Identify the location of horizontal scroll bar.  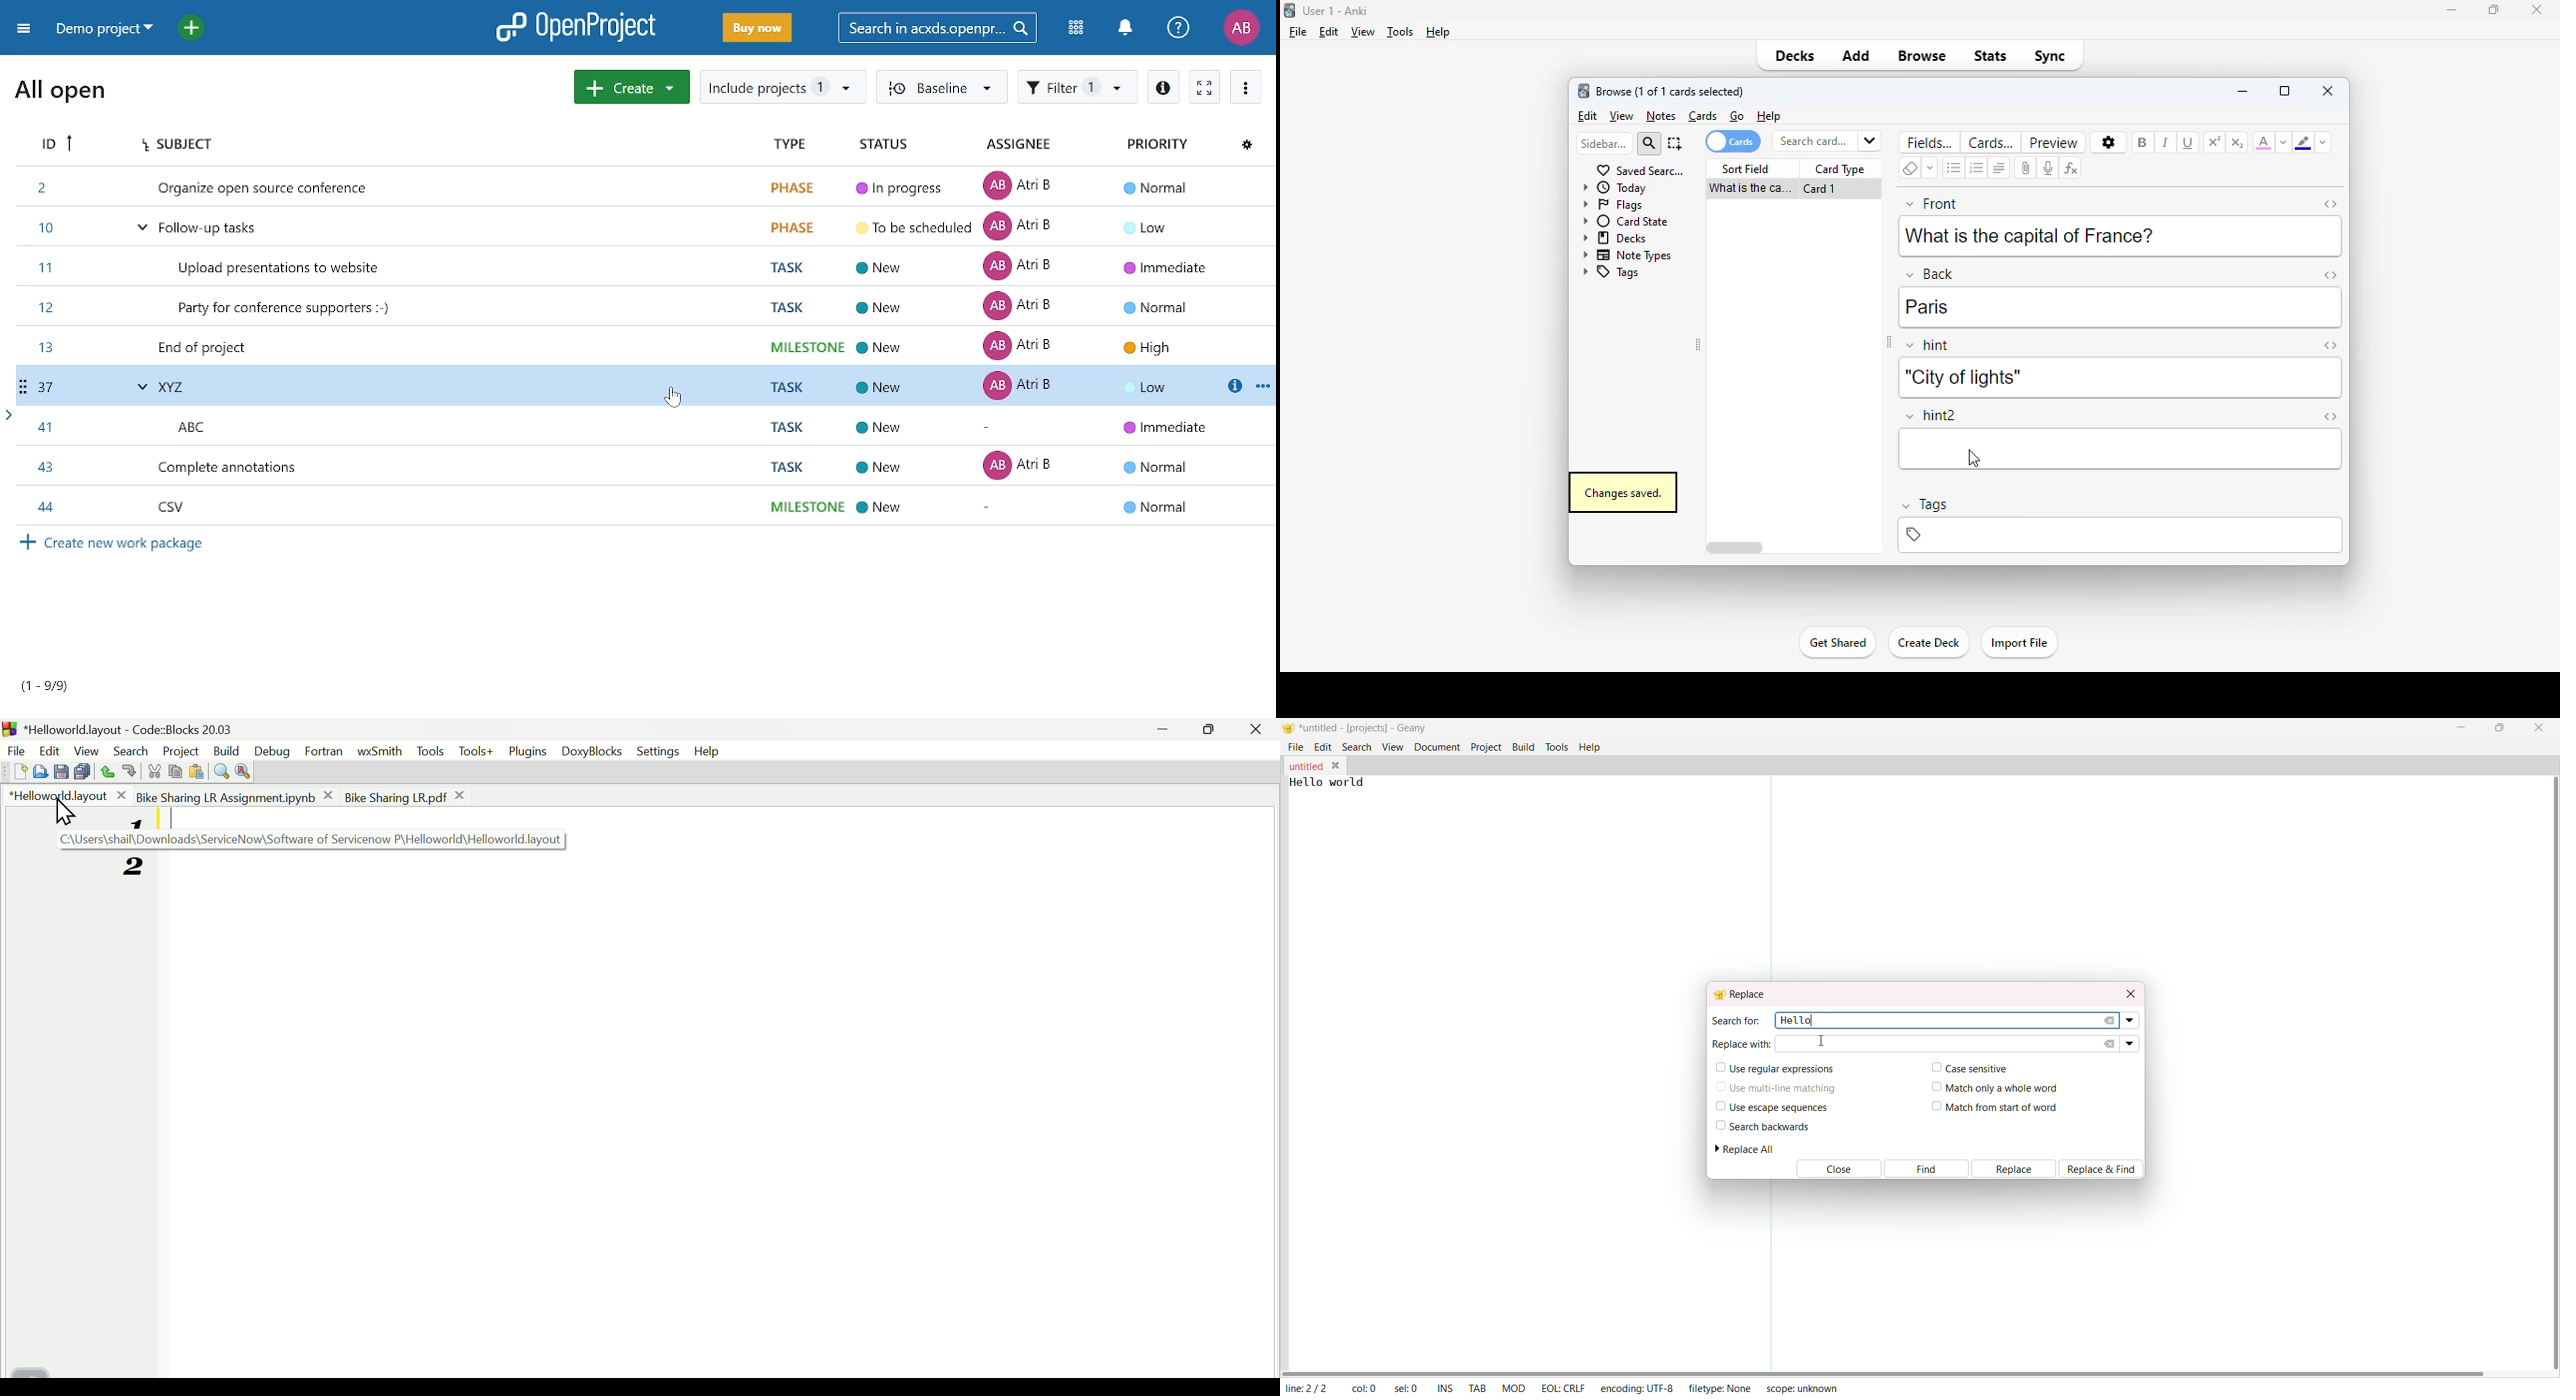
(1885, 1373).